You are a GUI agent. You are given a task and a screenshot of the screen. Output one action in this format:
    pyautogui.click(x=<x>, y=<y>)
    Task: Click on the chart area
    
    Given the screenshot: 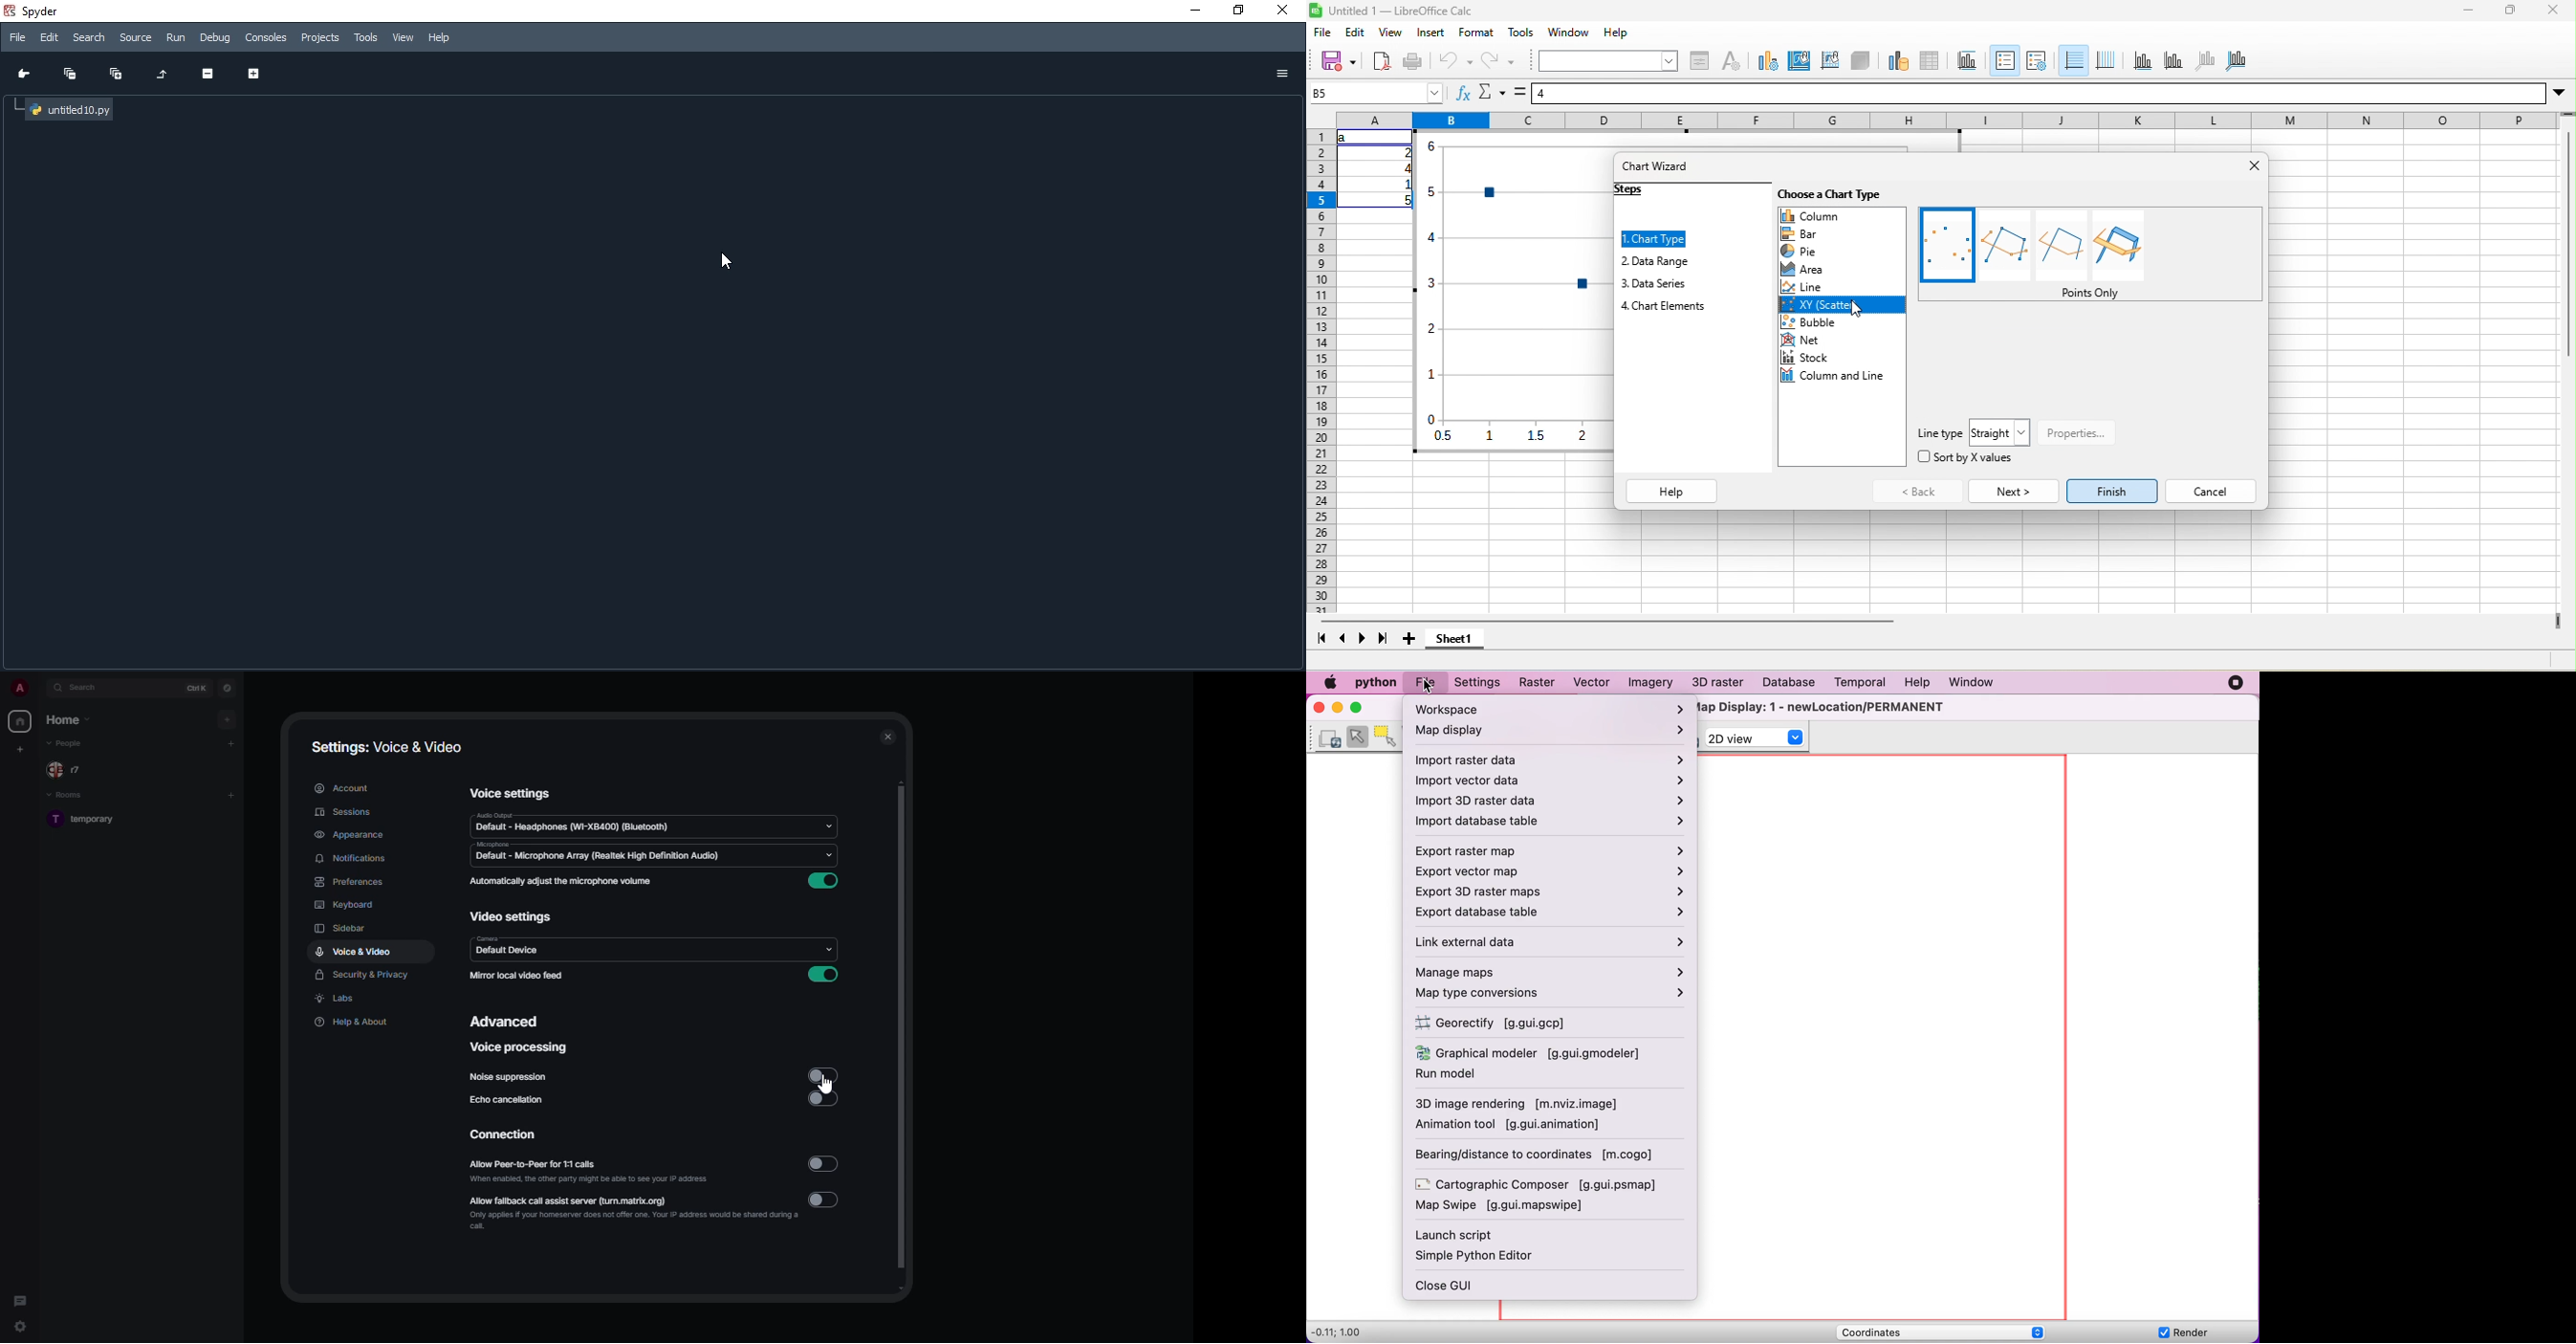 What is the action you would take?
    pyautogui.click(x=1799, y=62)
    